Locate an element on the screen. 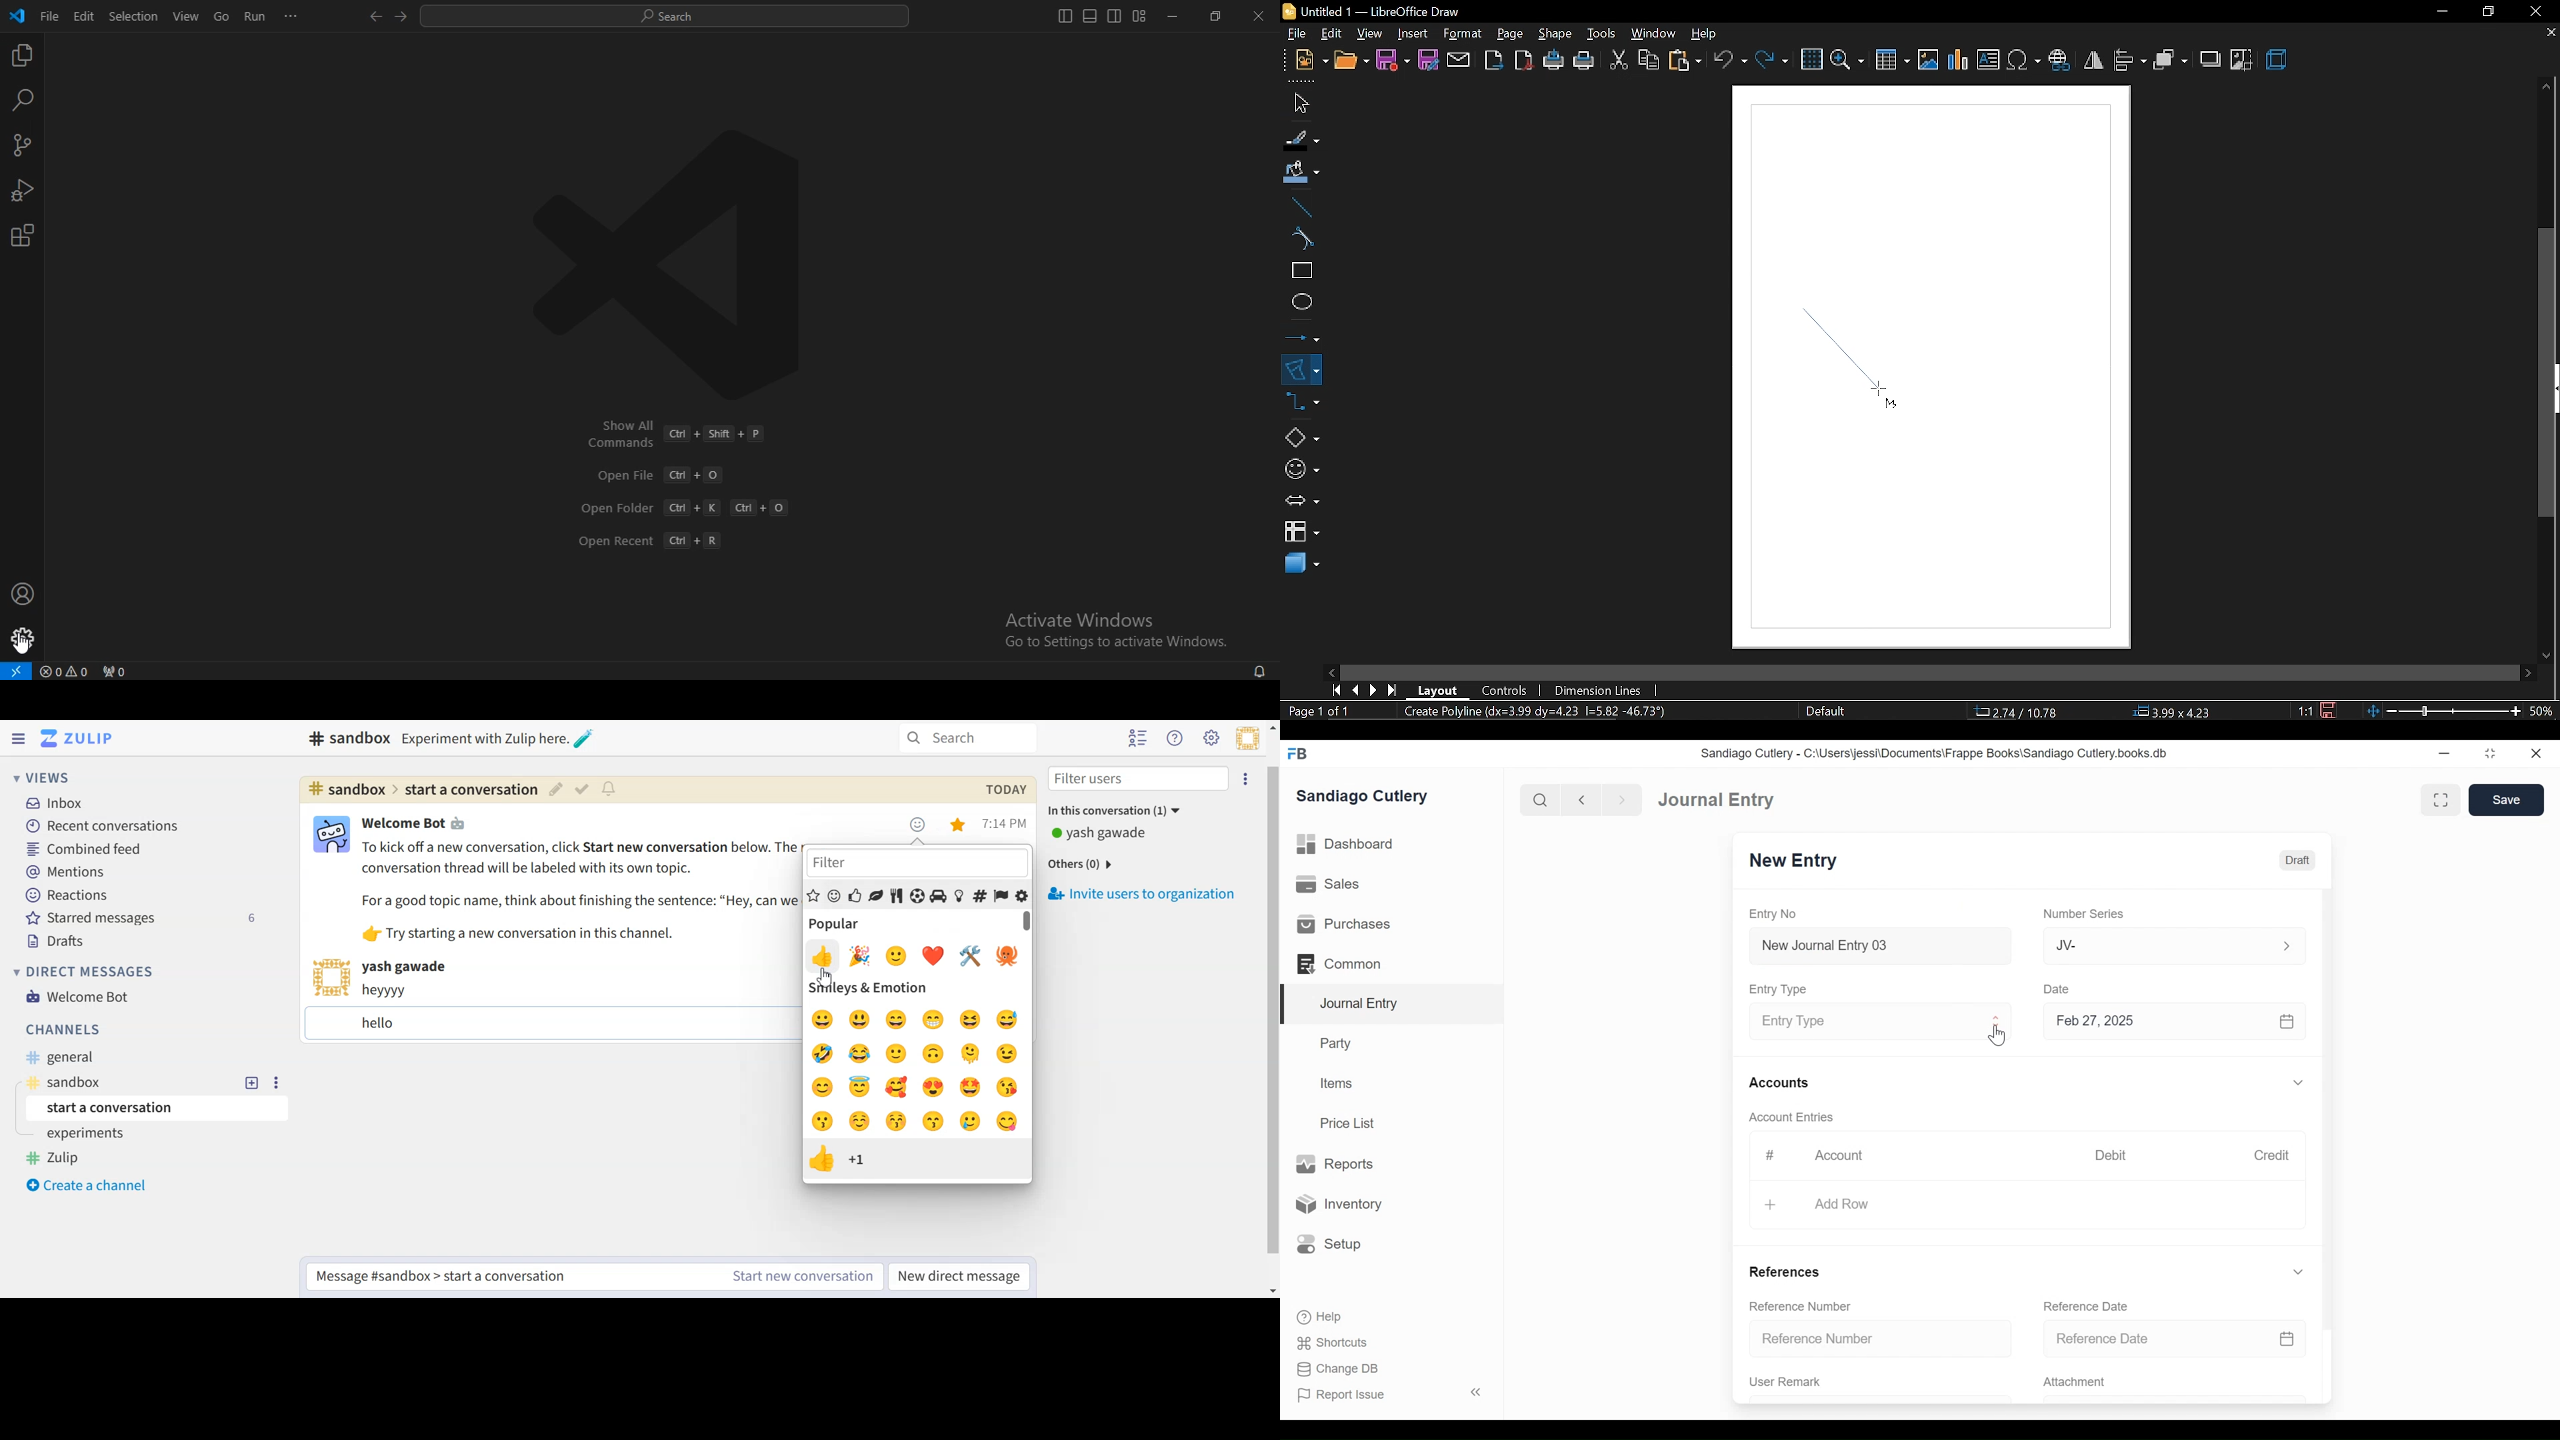 This screenshot has height=1456, width=2576. Help is located at coordinates (1321, 1317).